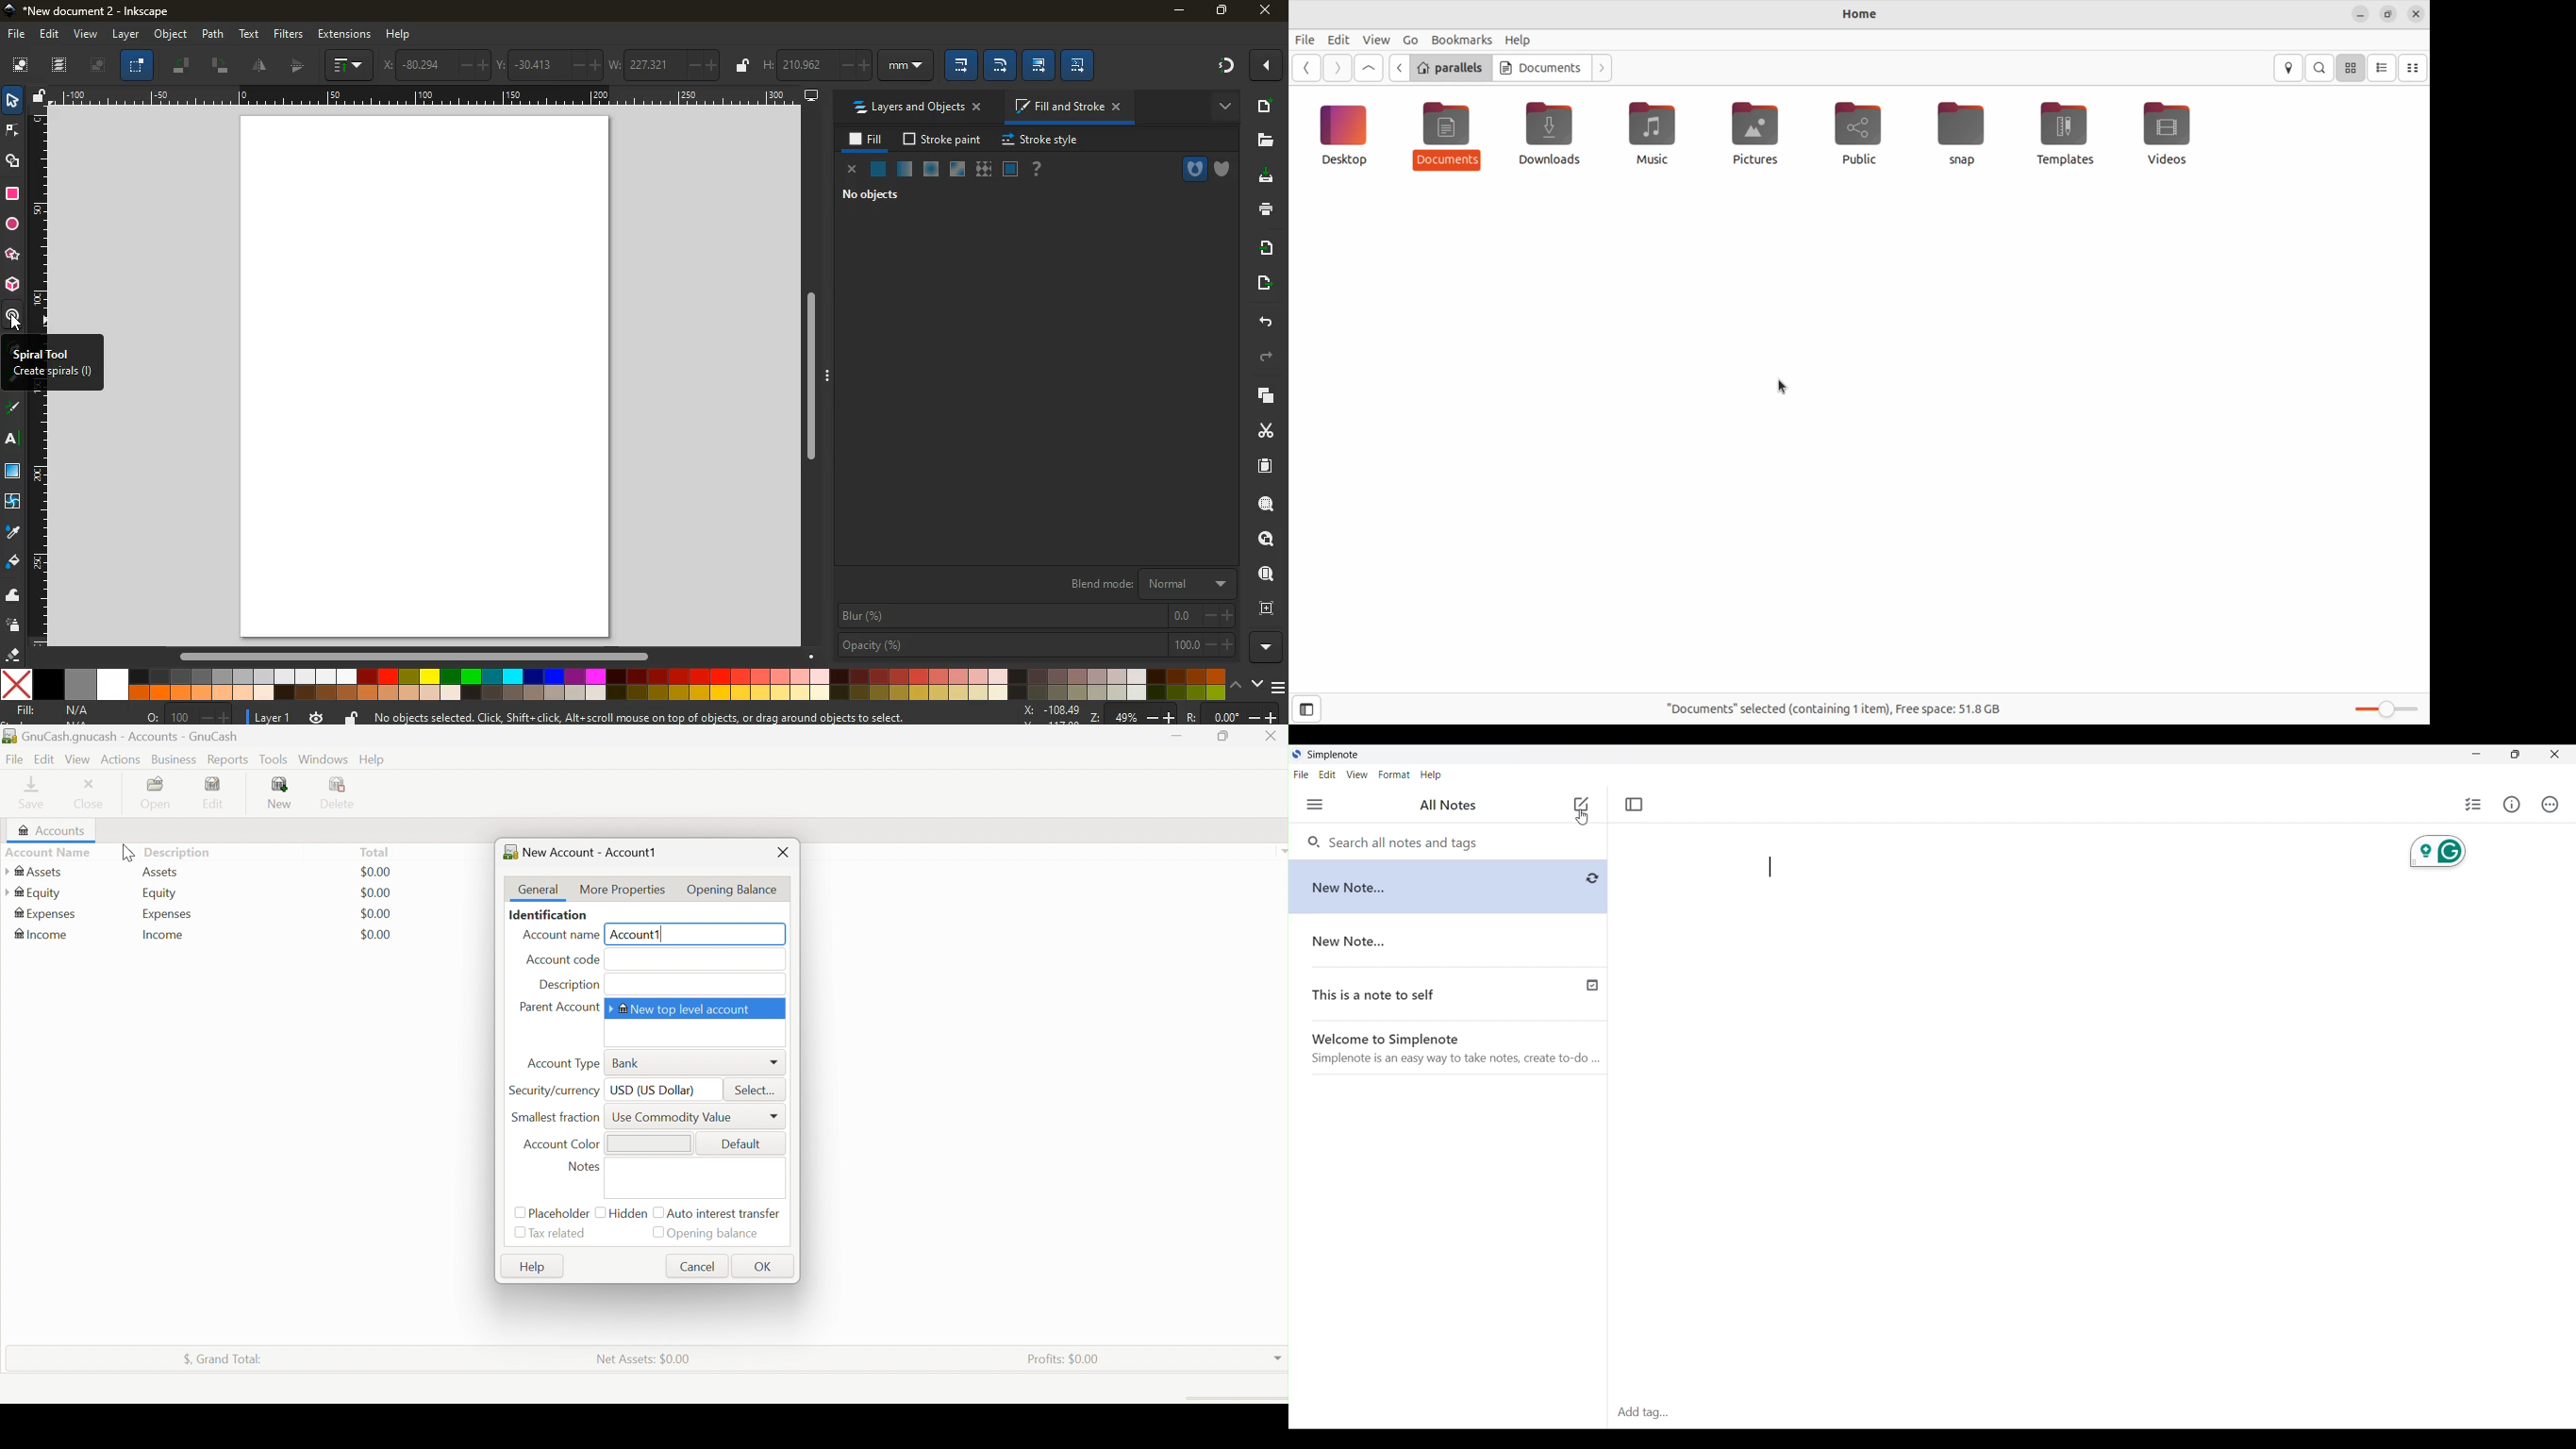 The height and width of the screenshot is (1456, 2576). Describe the element at coordinates (1268, 178) in the screenshot. I see `download` at that location.